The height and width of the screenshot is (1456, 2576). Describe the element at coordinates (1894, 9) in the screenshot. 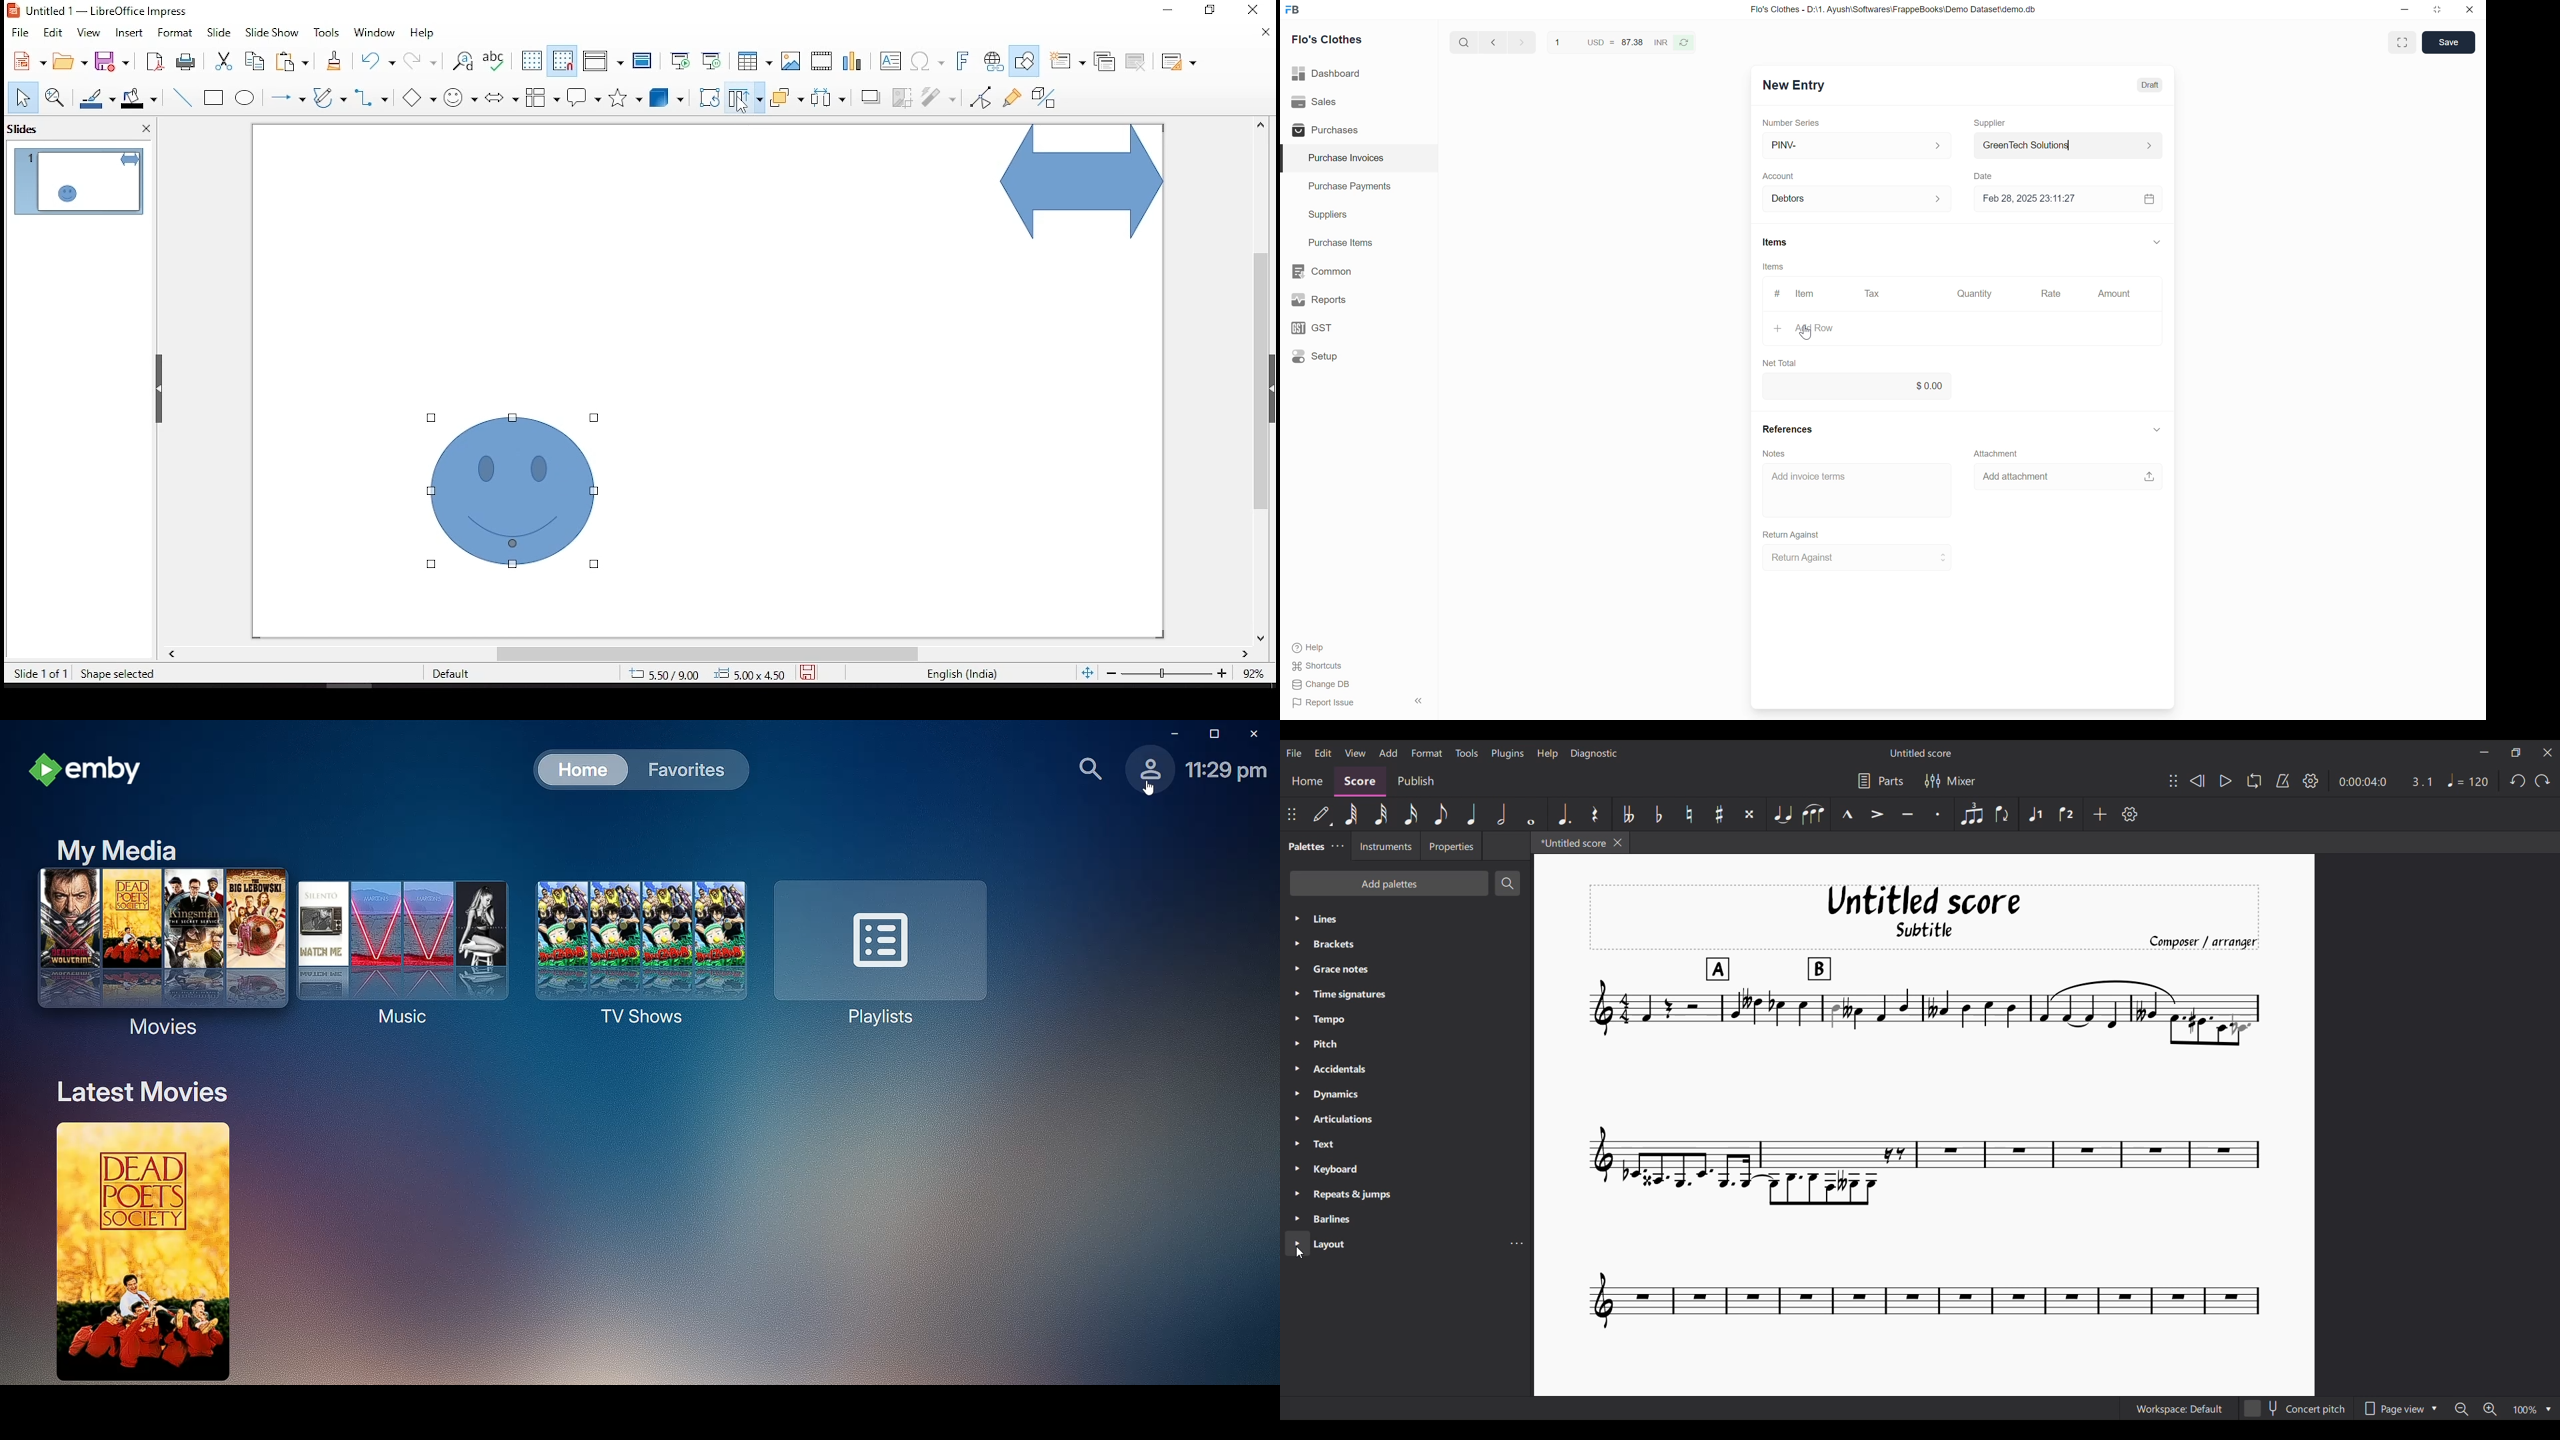

I see `Flo's Clothes - D:\1. Ayush\Softwares\FrappeBooks\Demo Dataset\demo.db` at that location.